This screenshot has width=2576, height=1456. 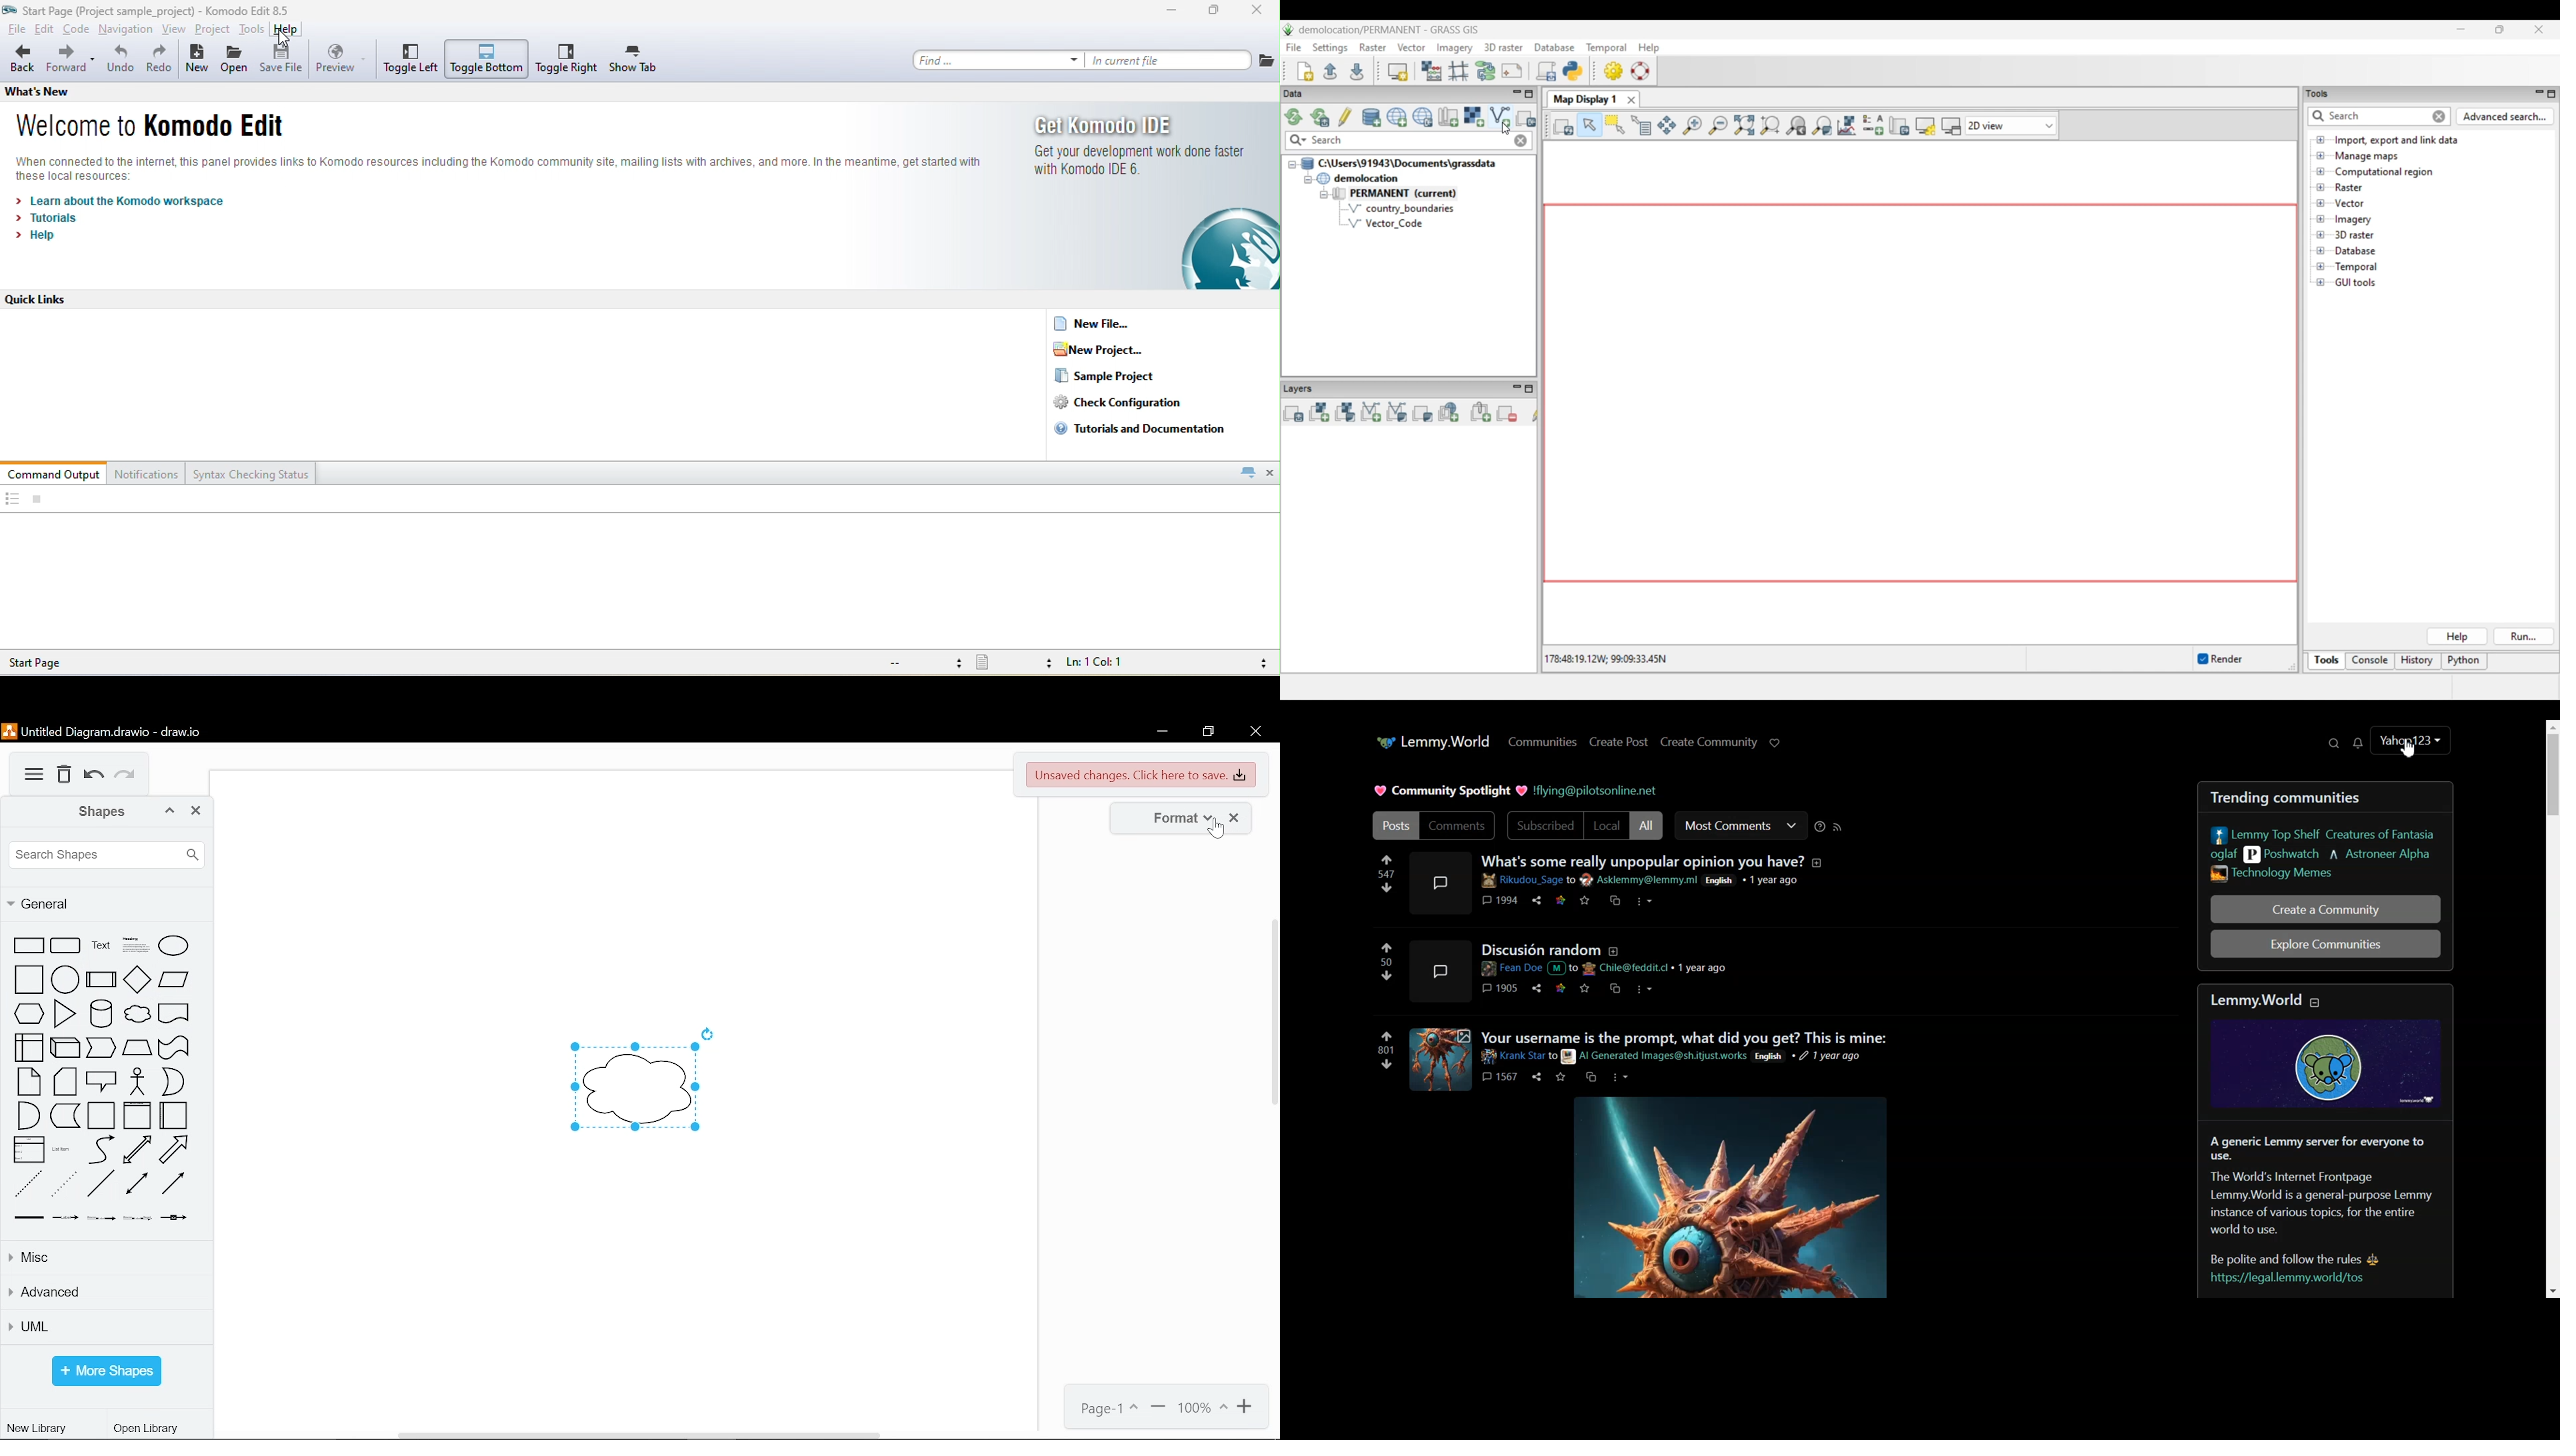 What do you see at coordinates (138, 1116) in the screenshot?
I see `vertical container` at bounding box center [138, 1116].